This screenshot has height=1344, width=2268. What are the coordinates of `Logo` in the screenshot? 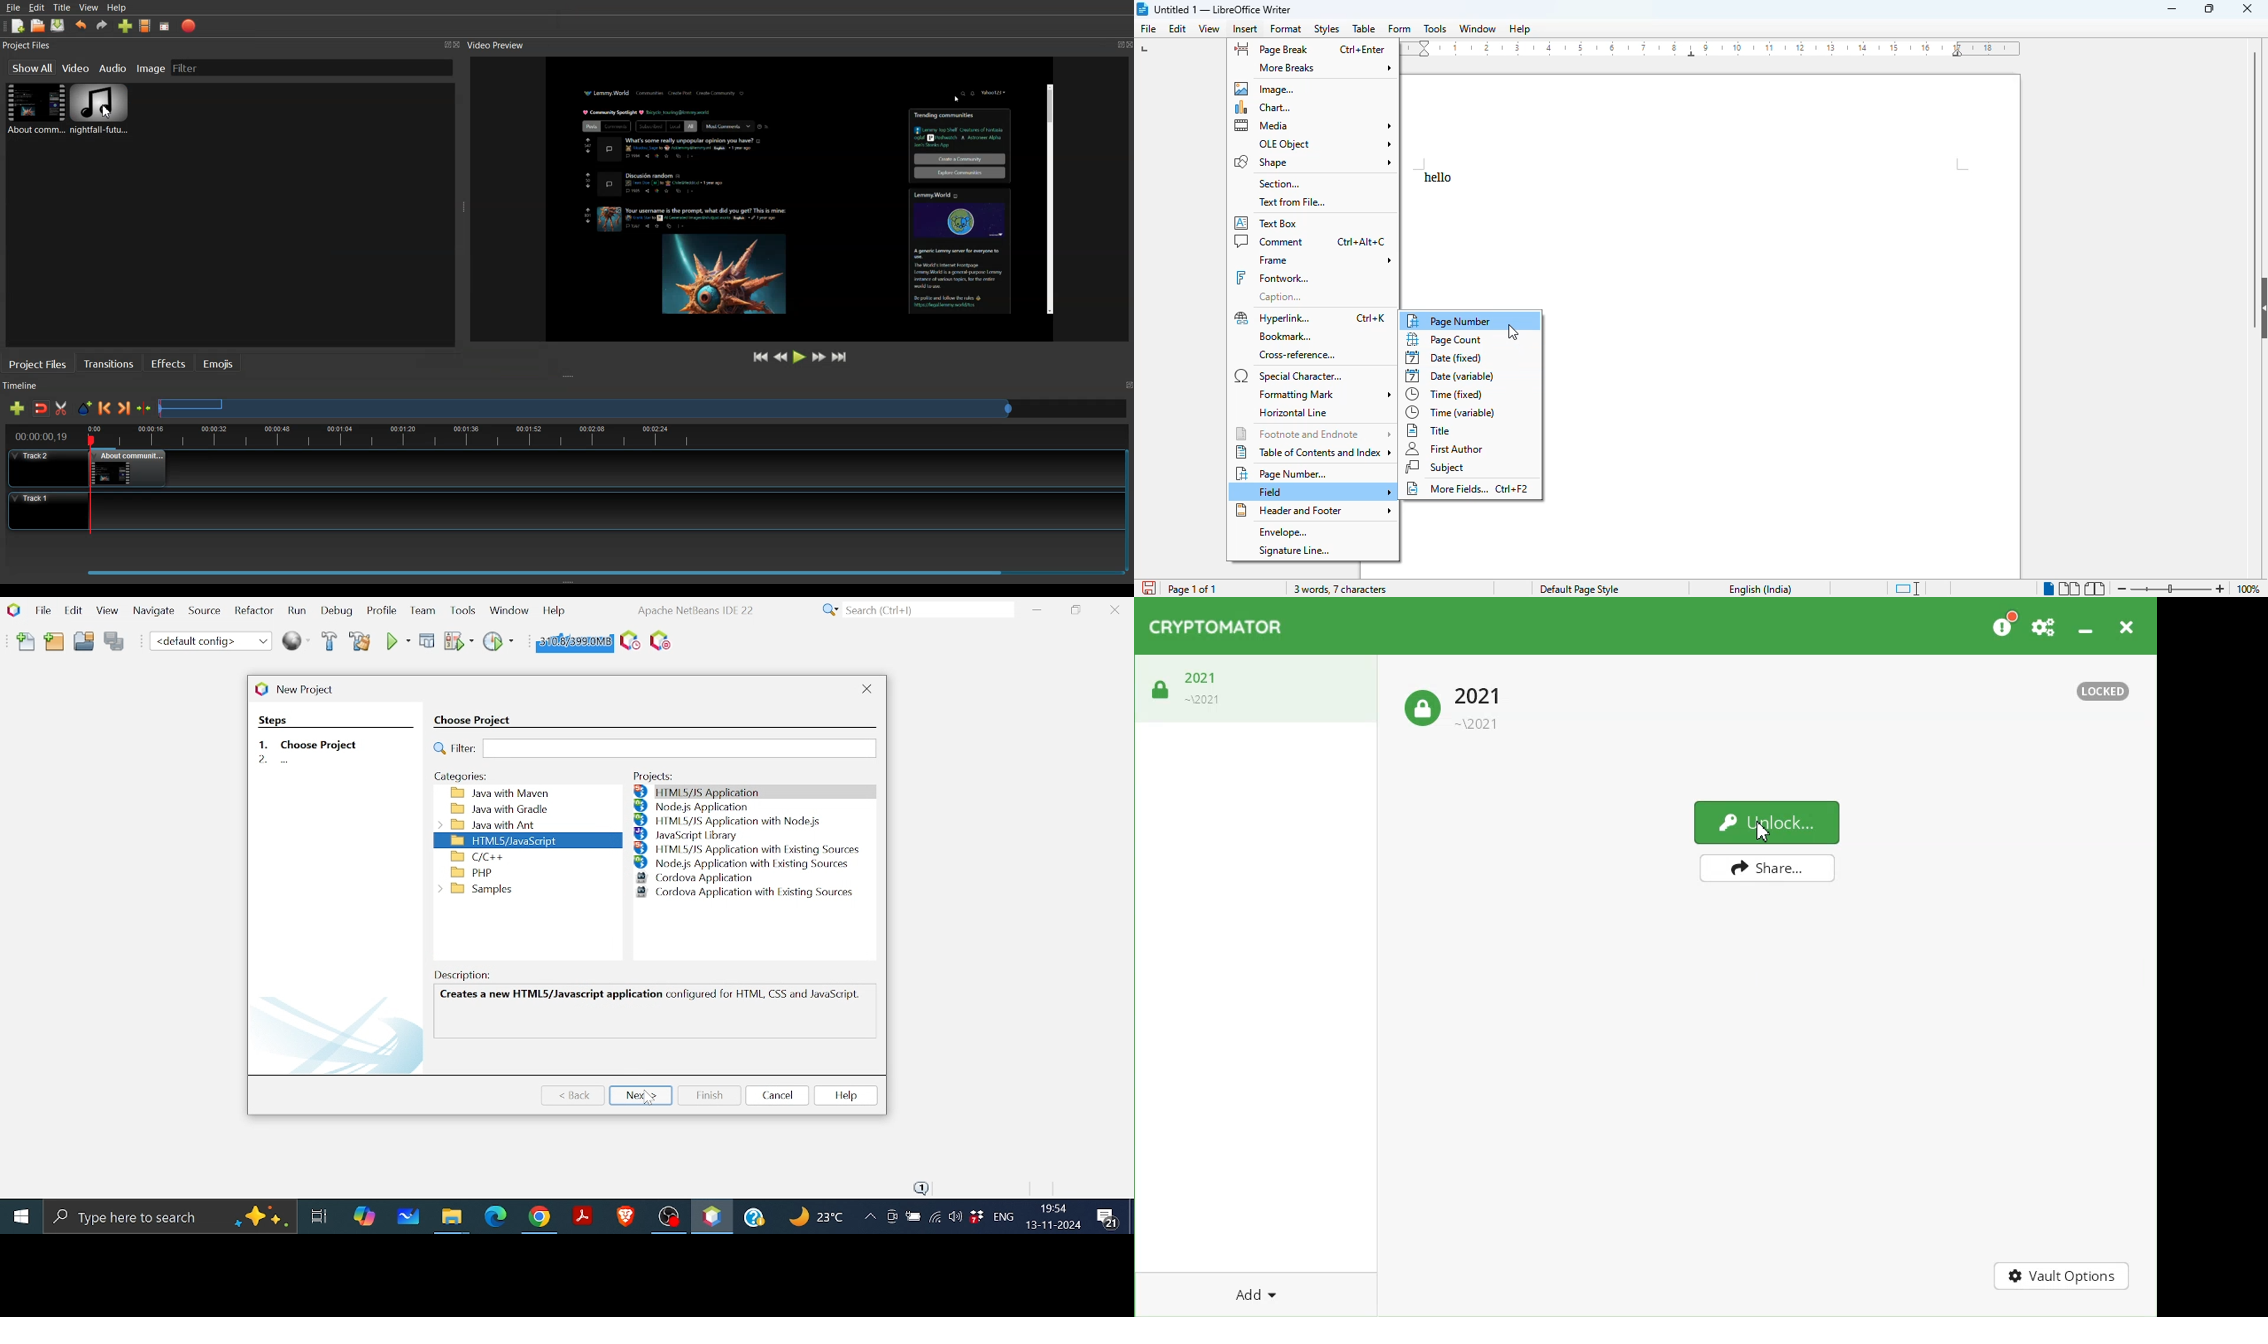 It's located at (1215, 627).